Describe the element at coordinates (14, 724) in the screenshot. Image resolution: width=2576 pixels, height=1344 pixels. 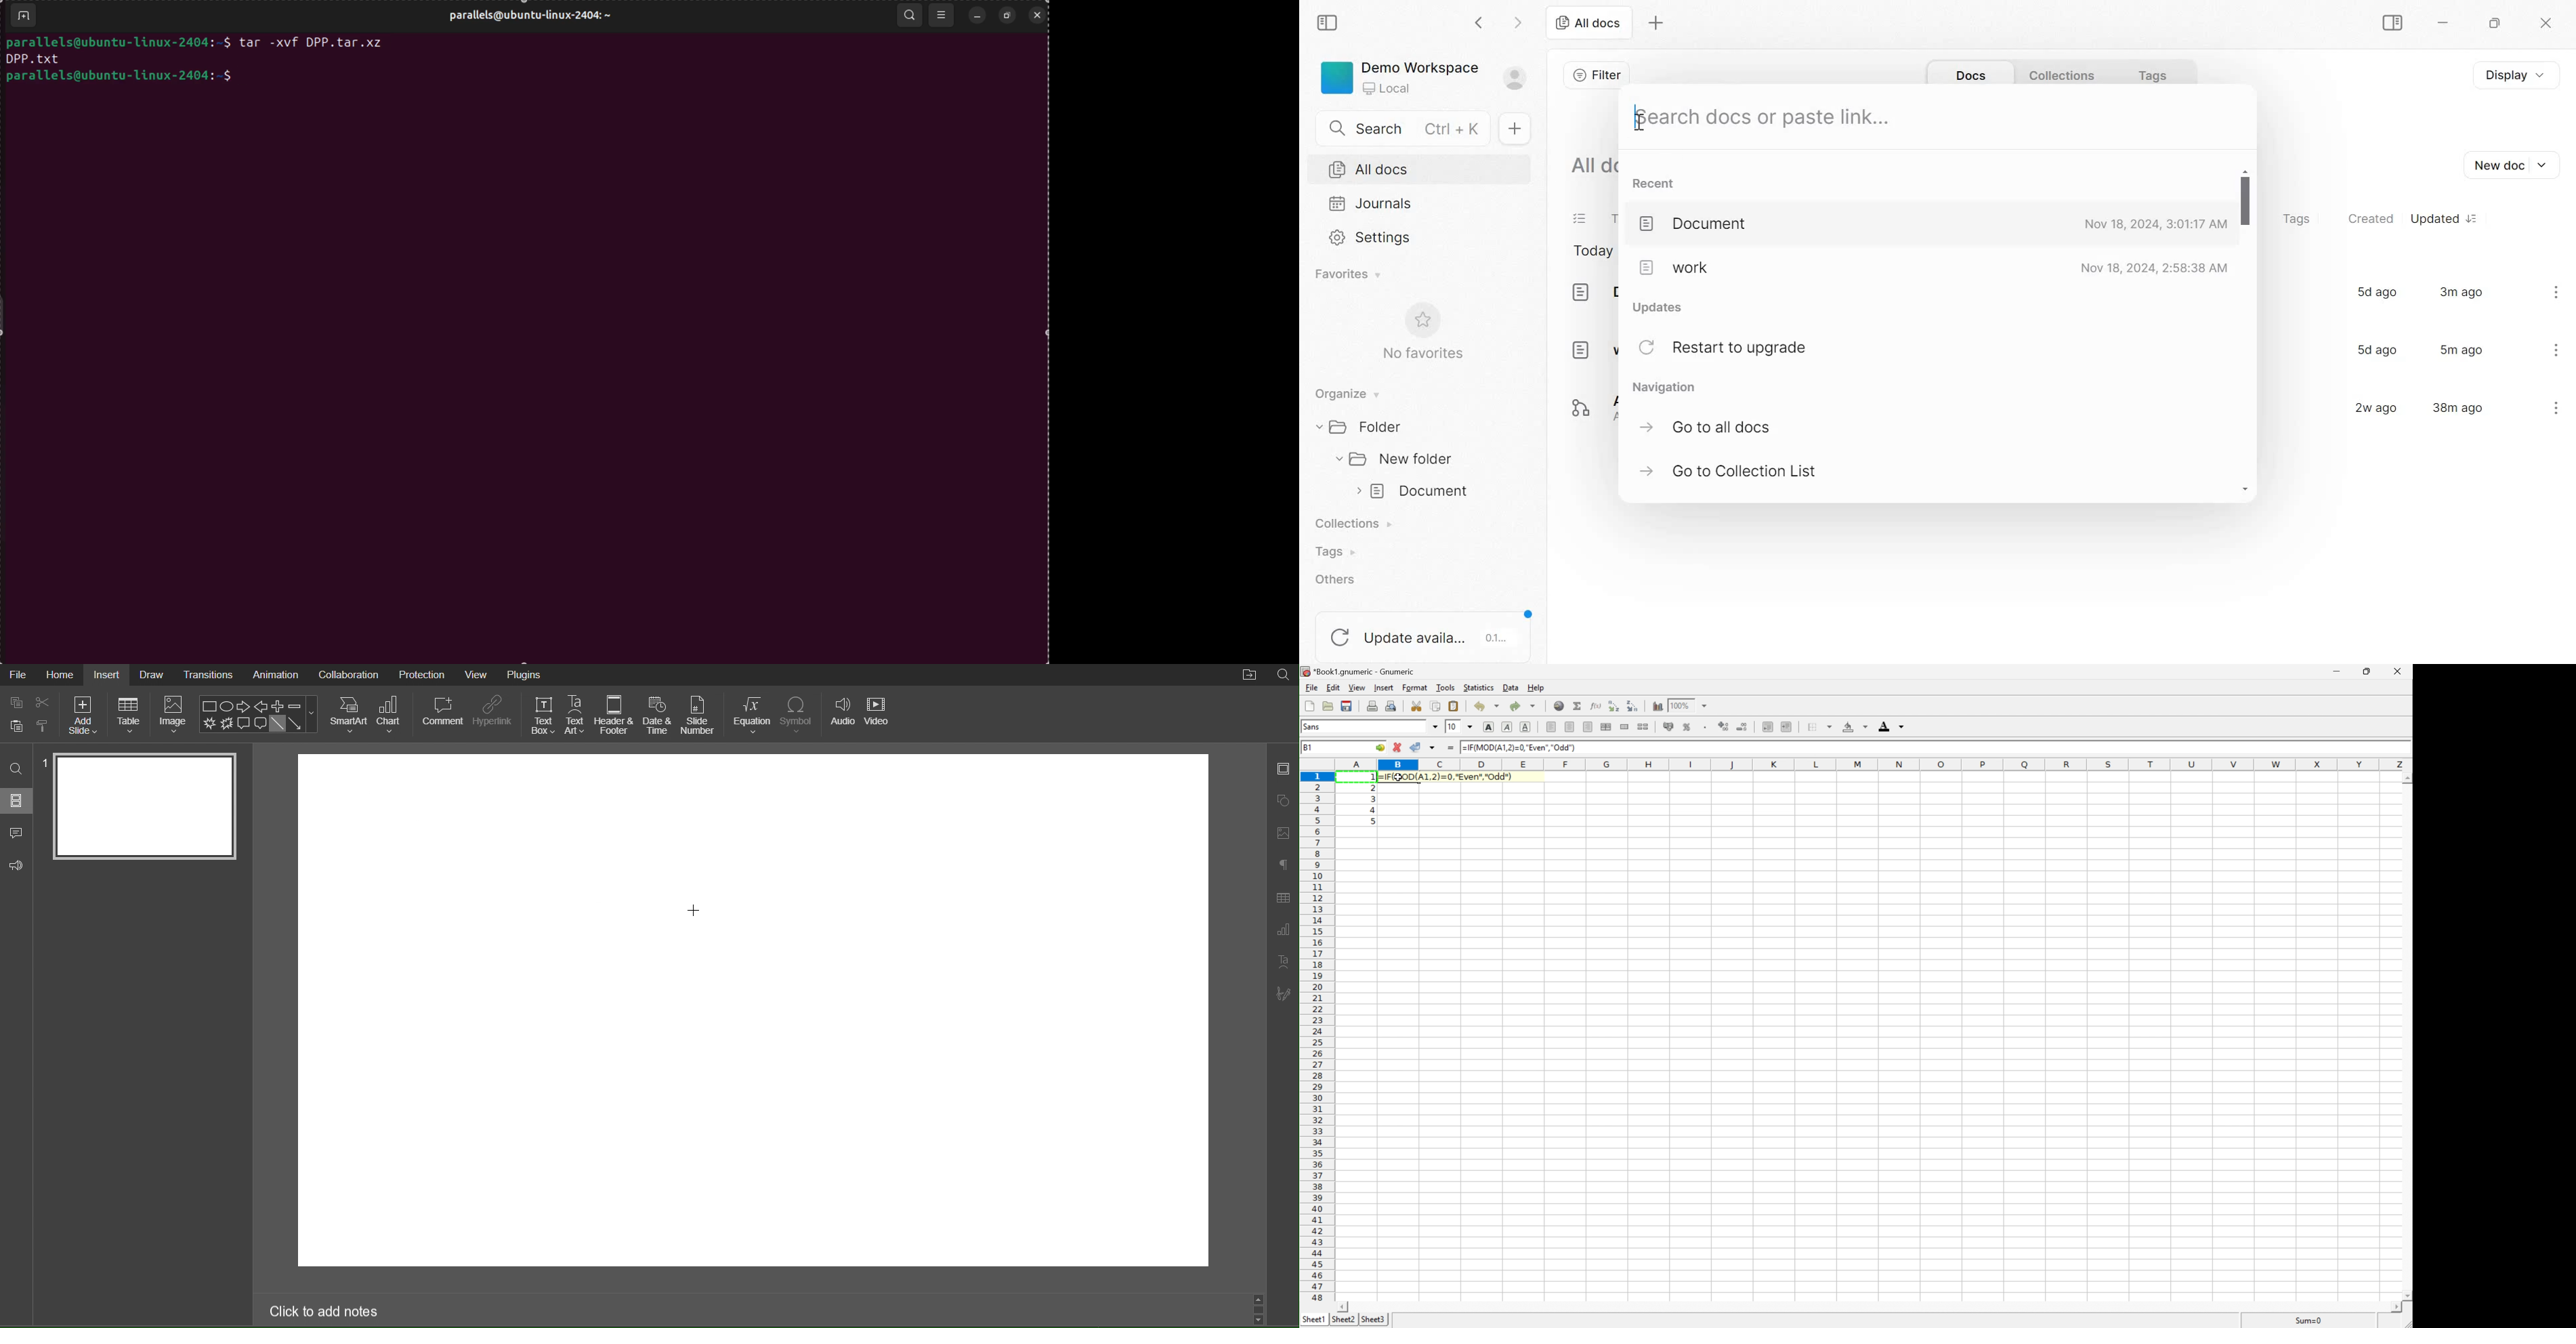
I see `Paste` at that location.